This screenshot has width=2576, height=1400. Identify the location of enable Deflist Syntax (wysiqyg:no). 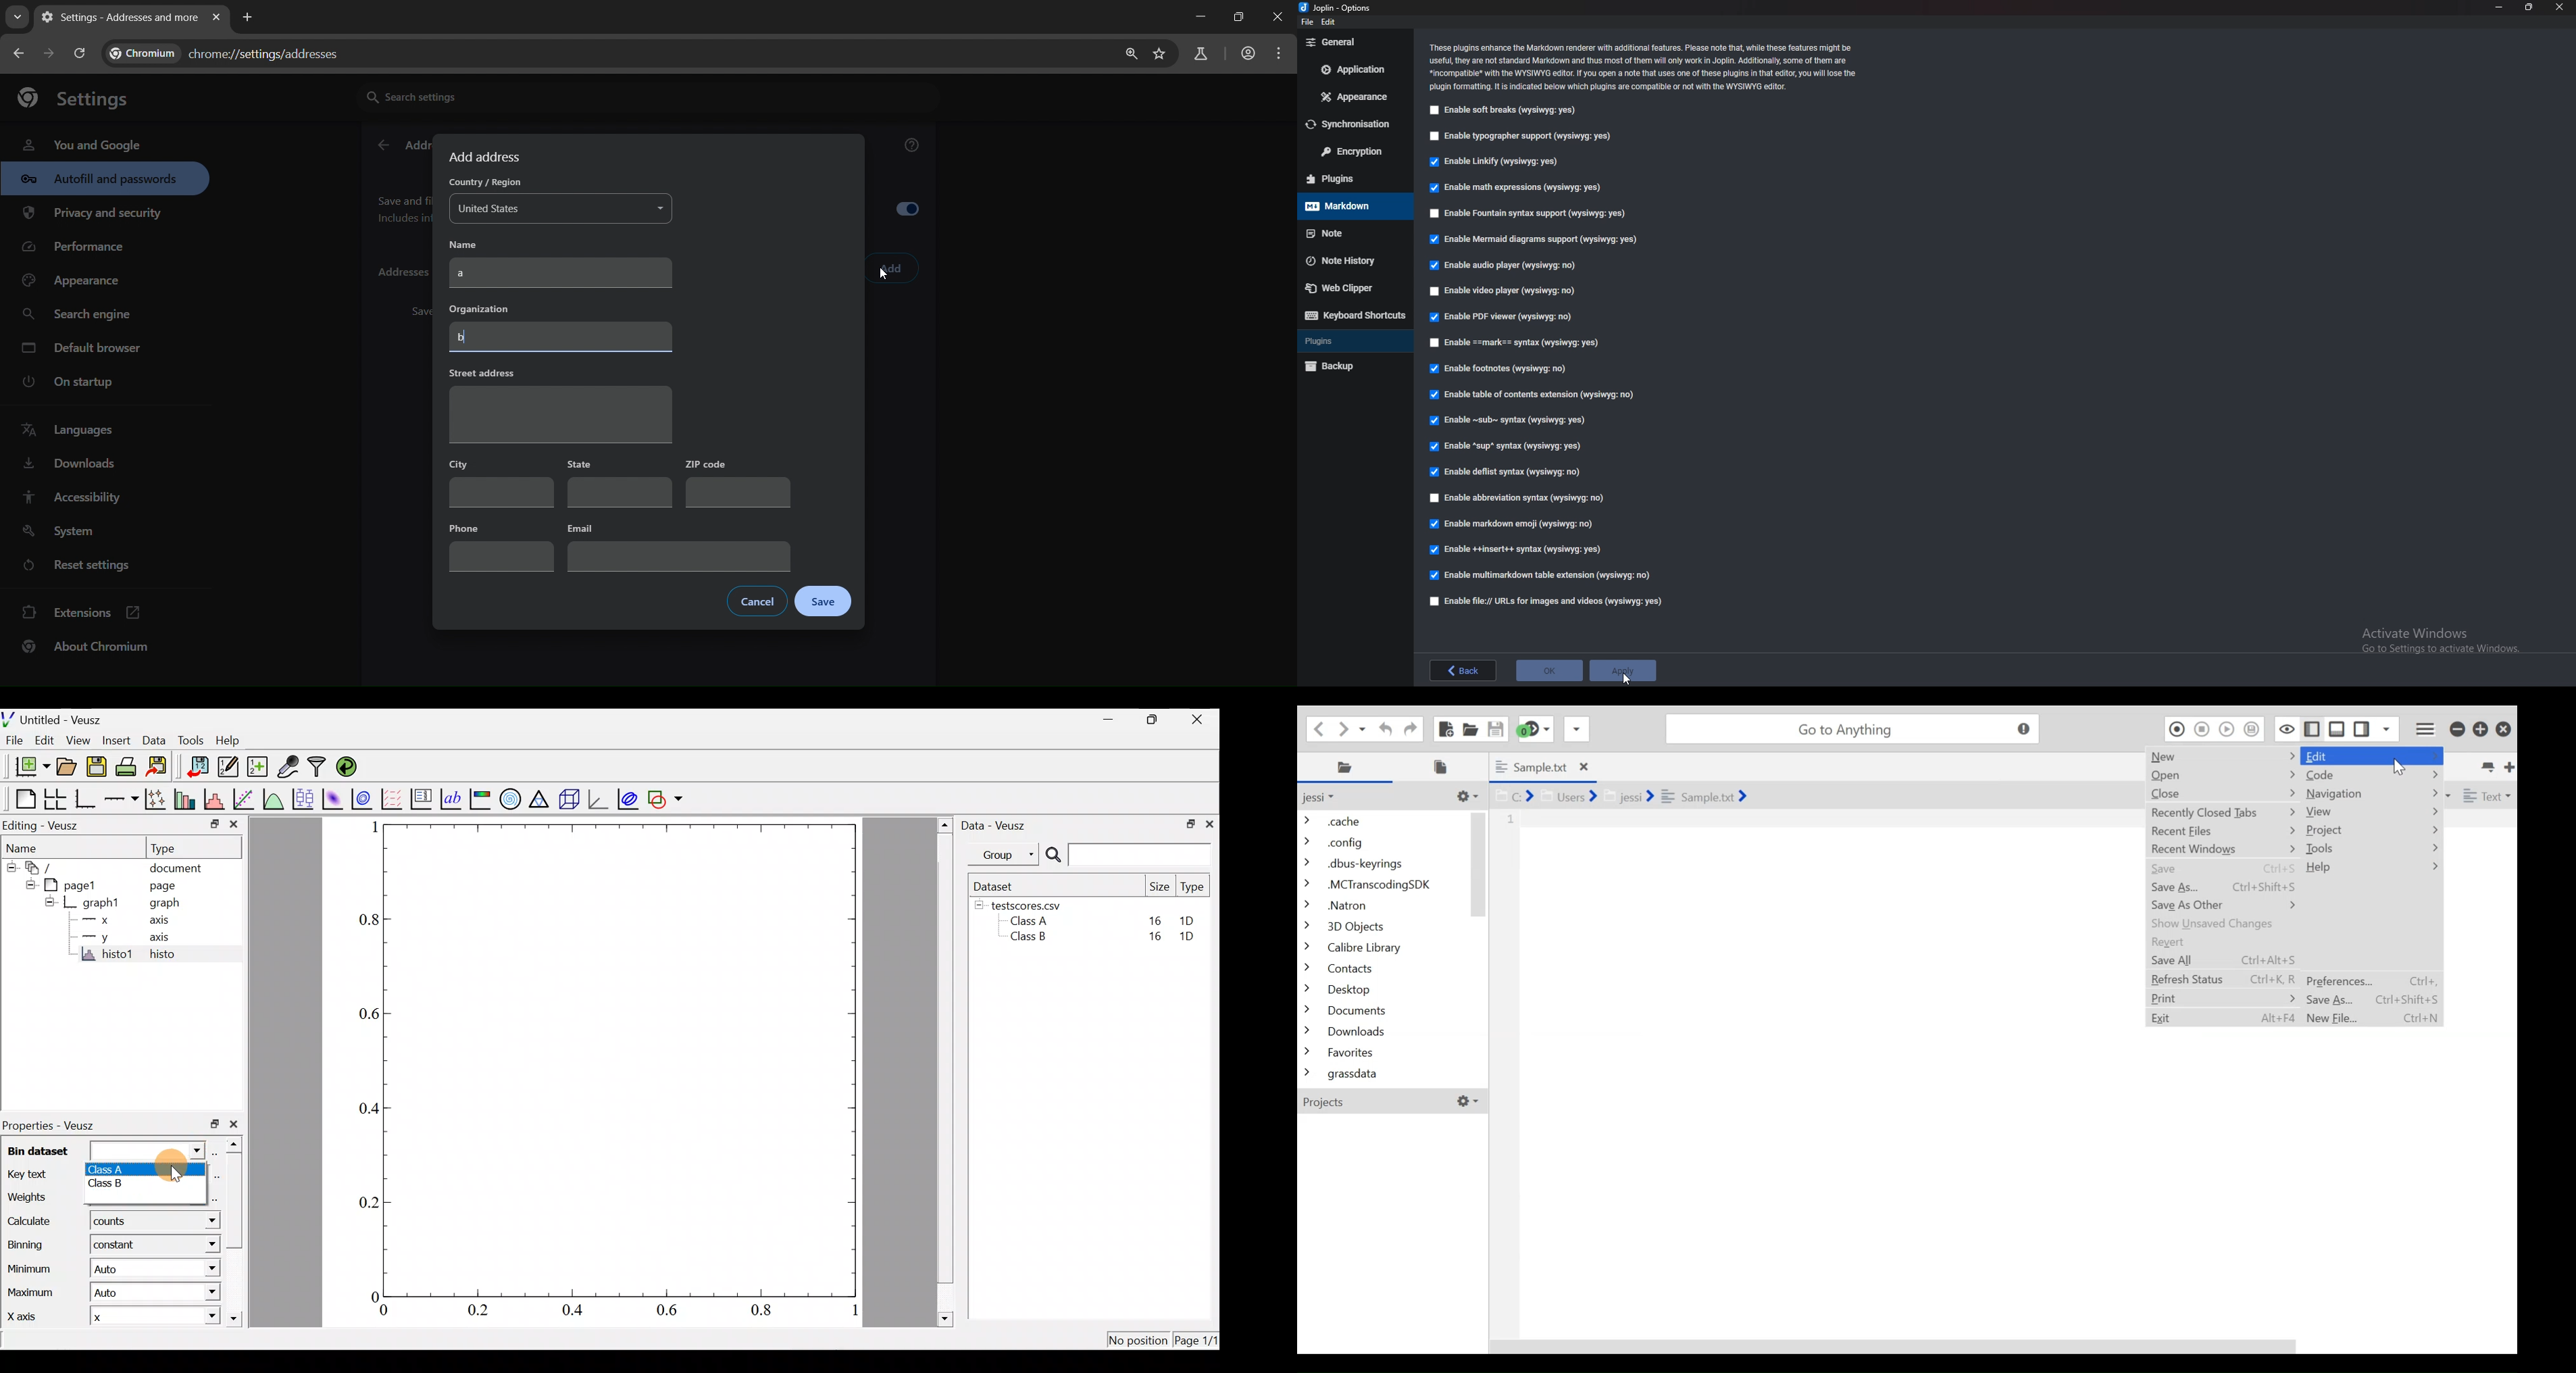
(1508, 473).